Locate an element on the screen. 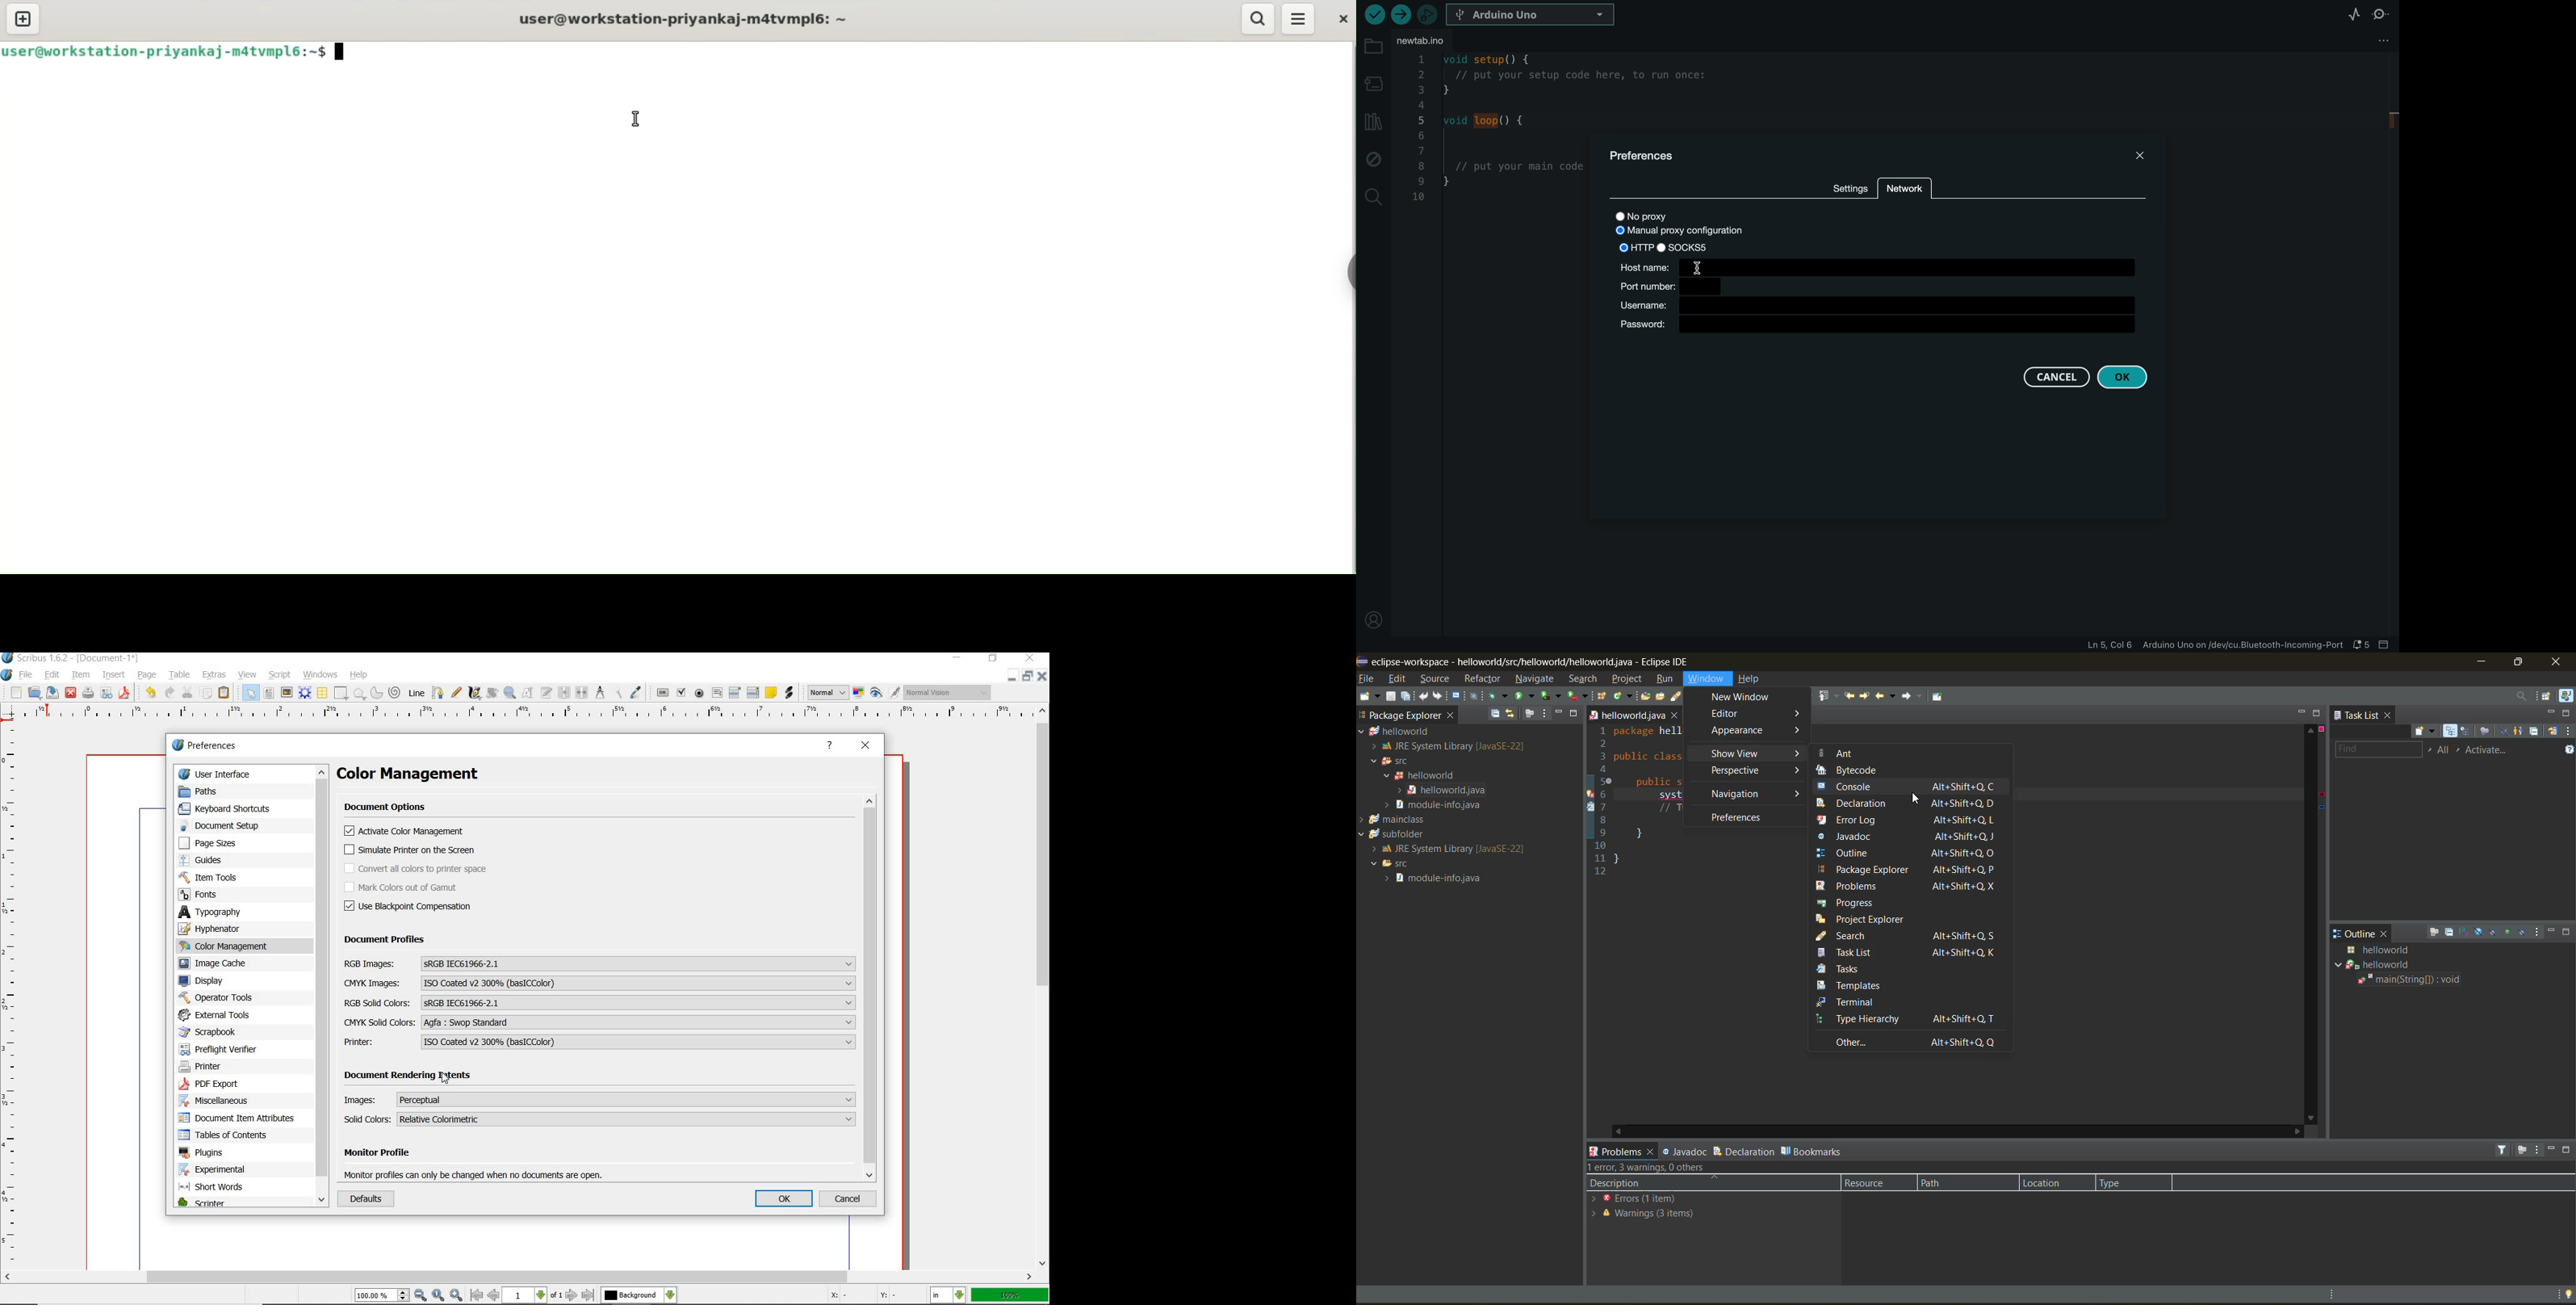  mark color out of gamut is located at coordinates (415, 888).